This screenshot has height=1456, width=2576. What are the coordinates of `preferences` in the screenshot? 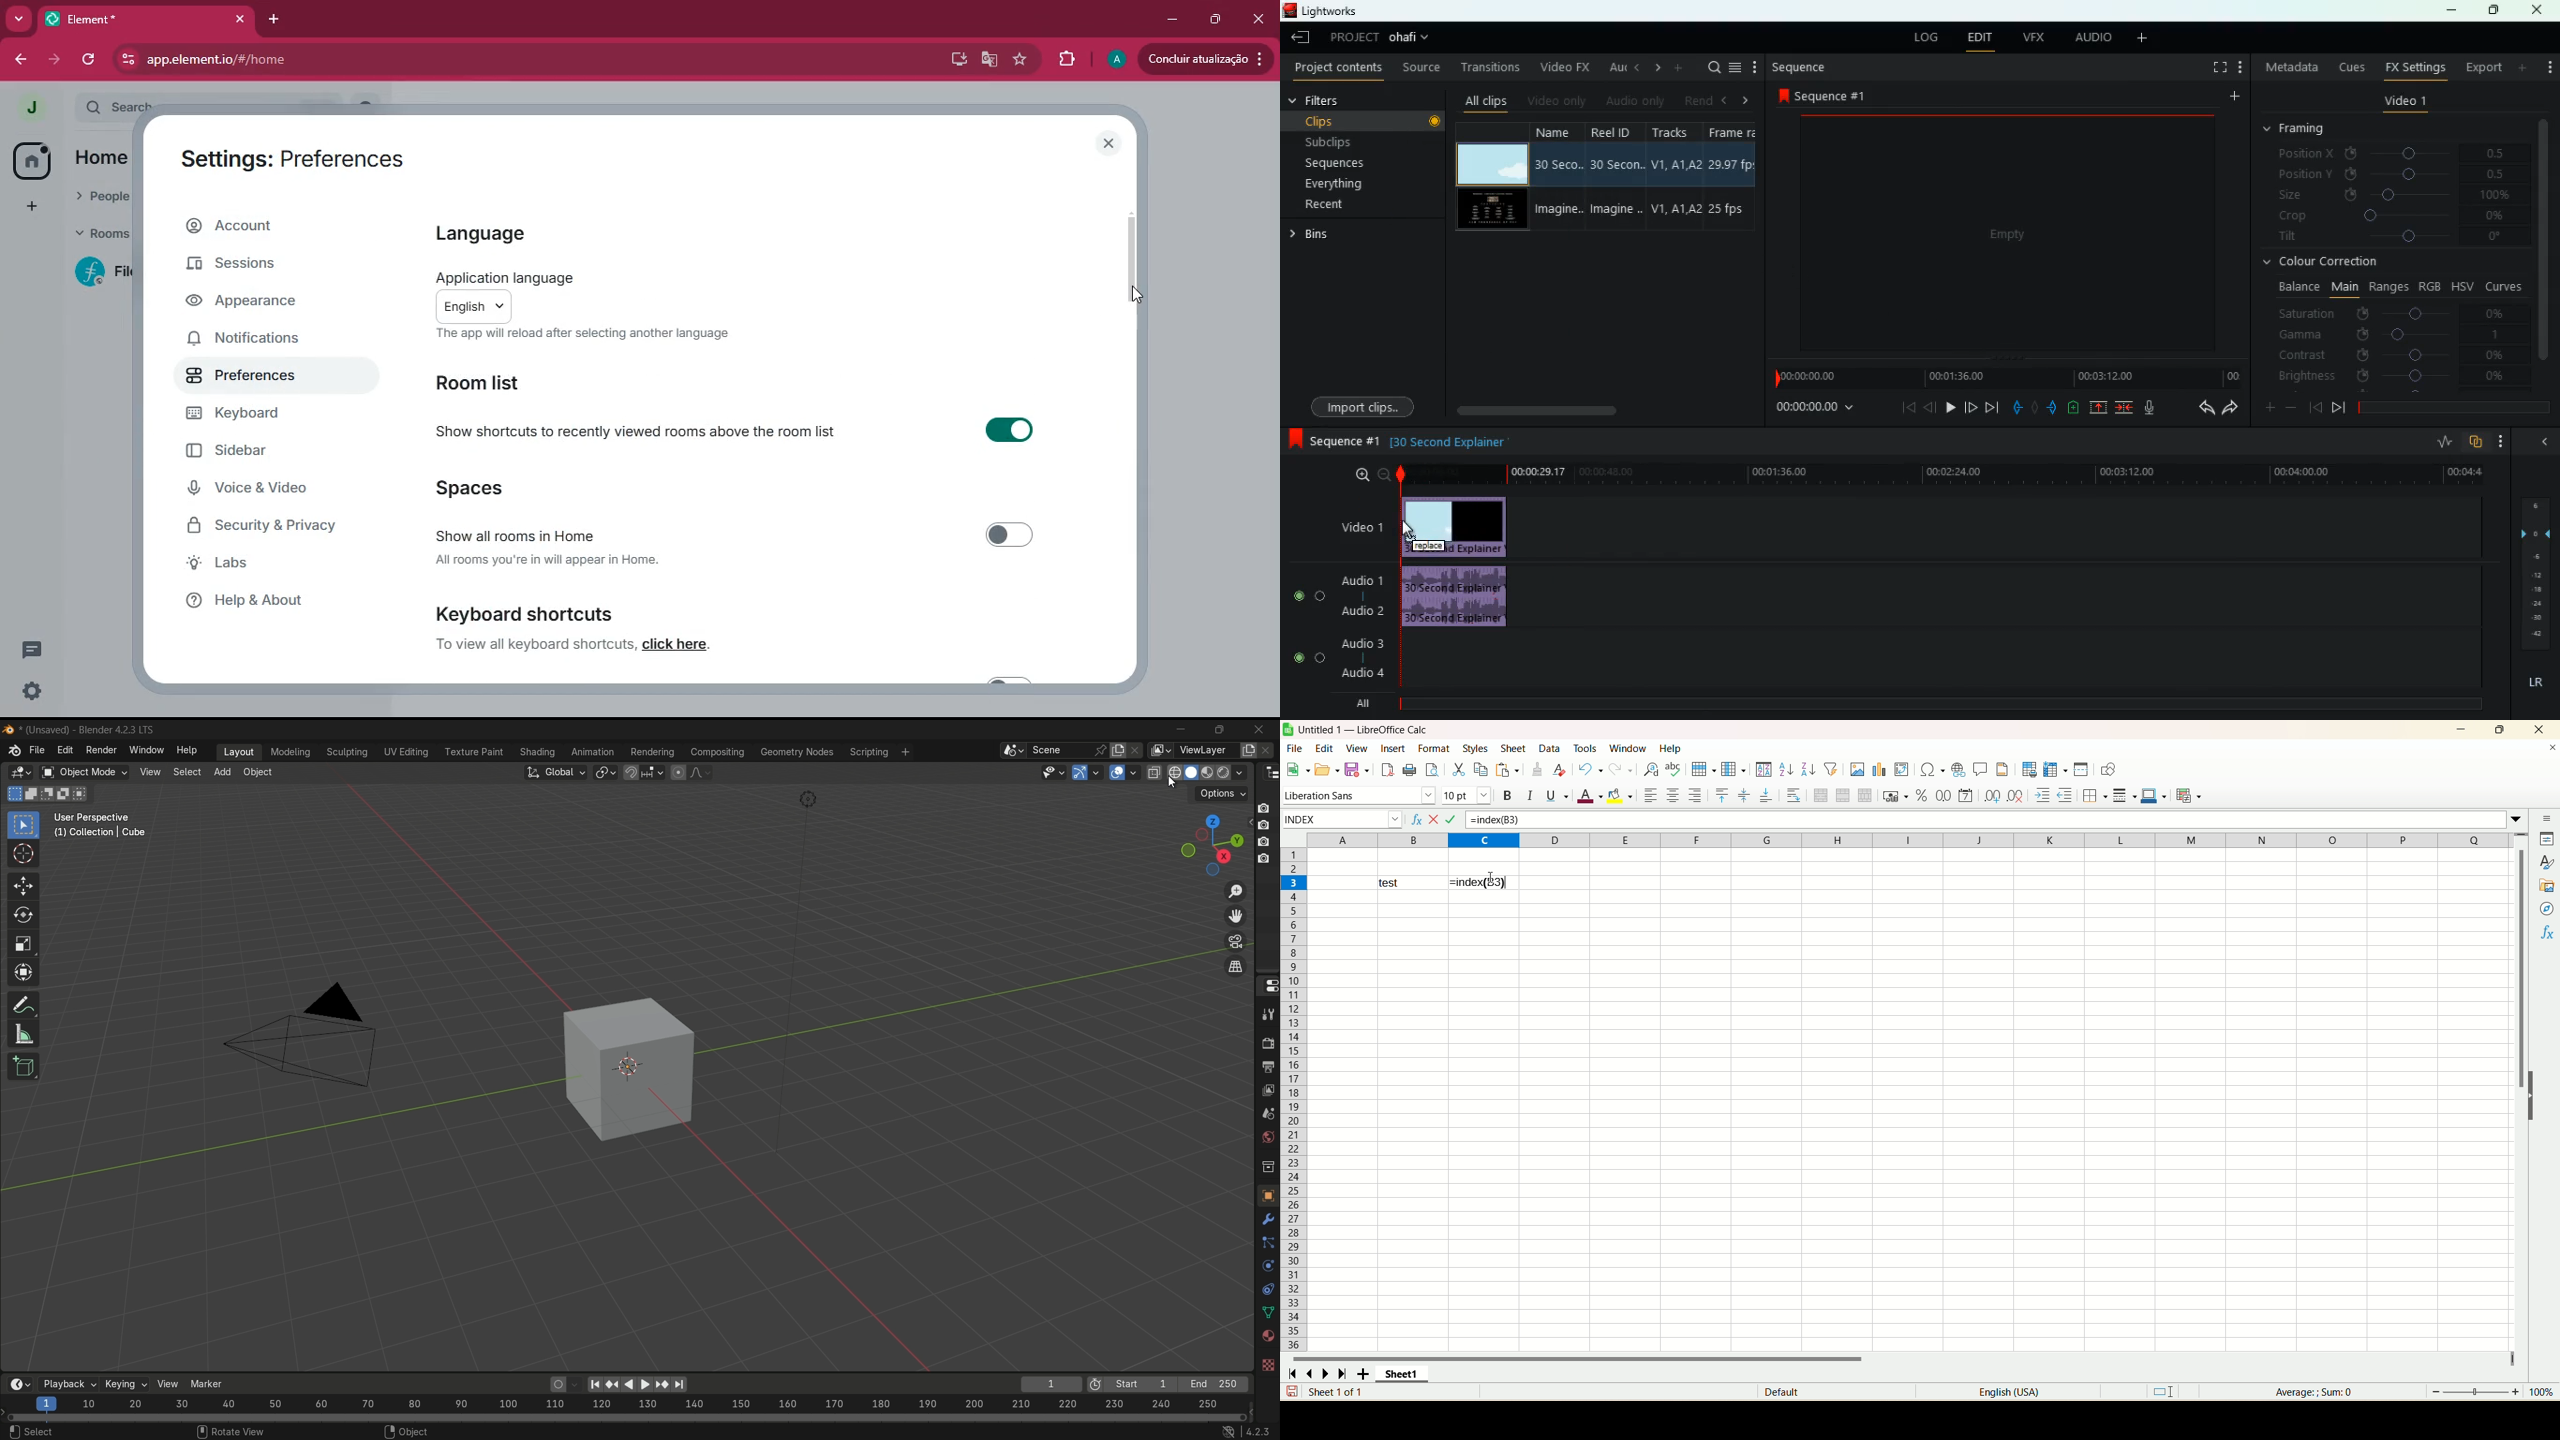 It's located at (251, 379).